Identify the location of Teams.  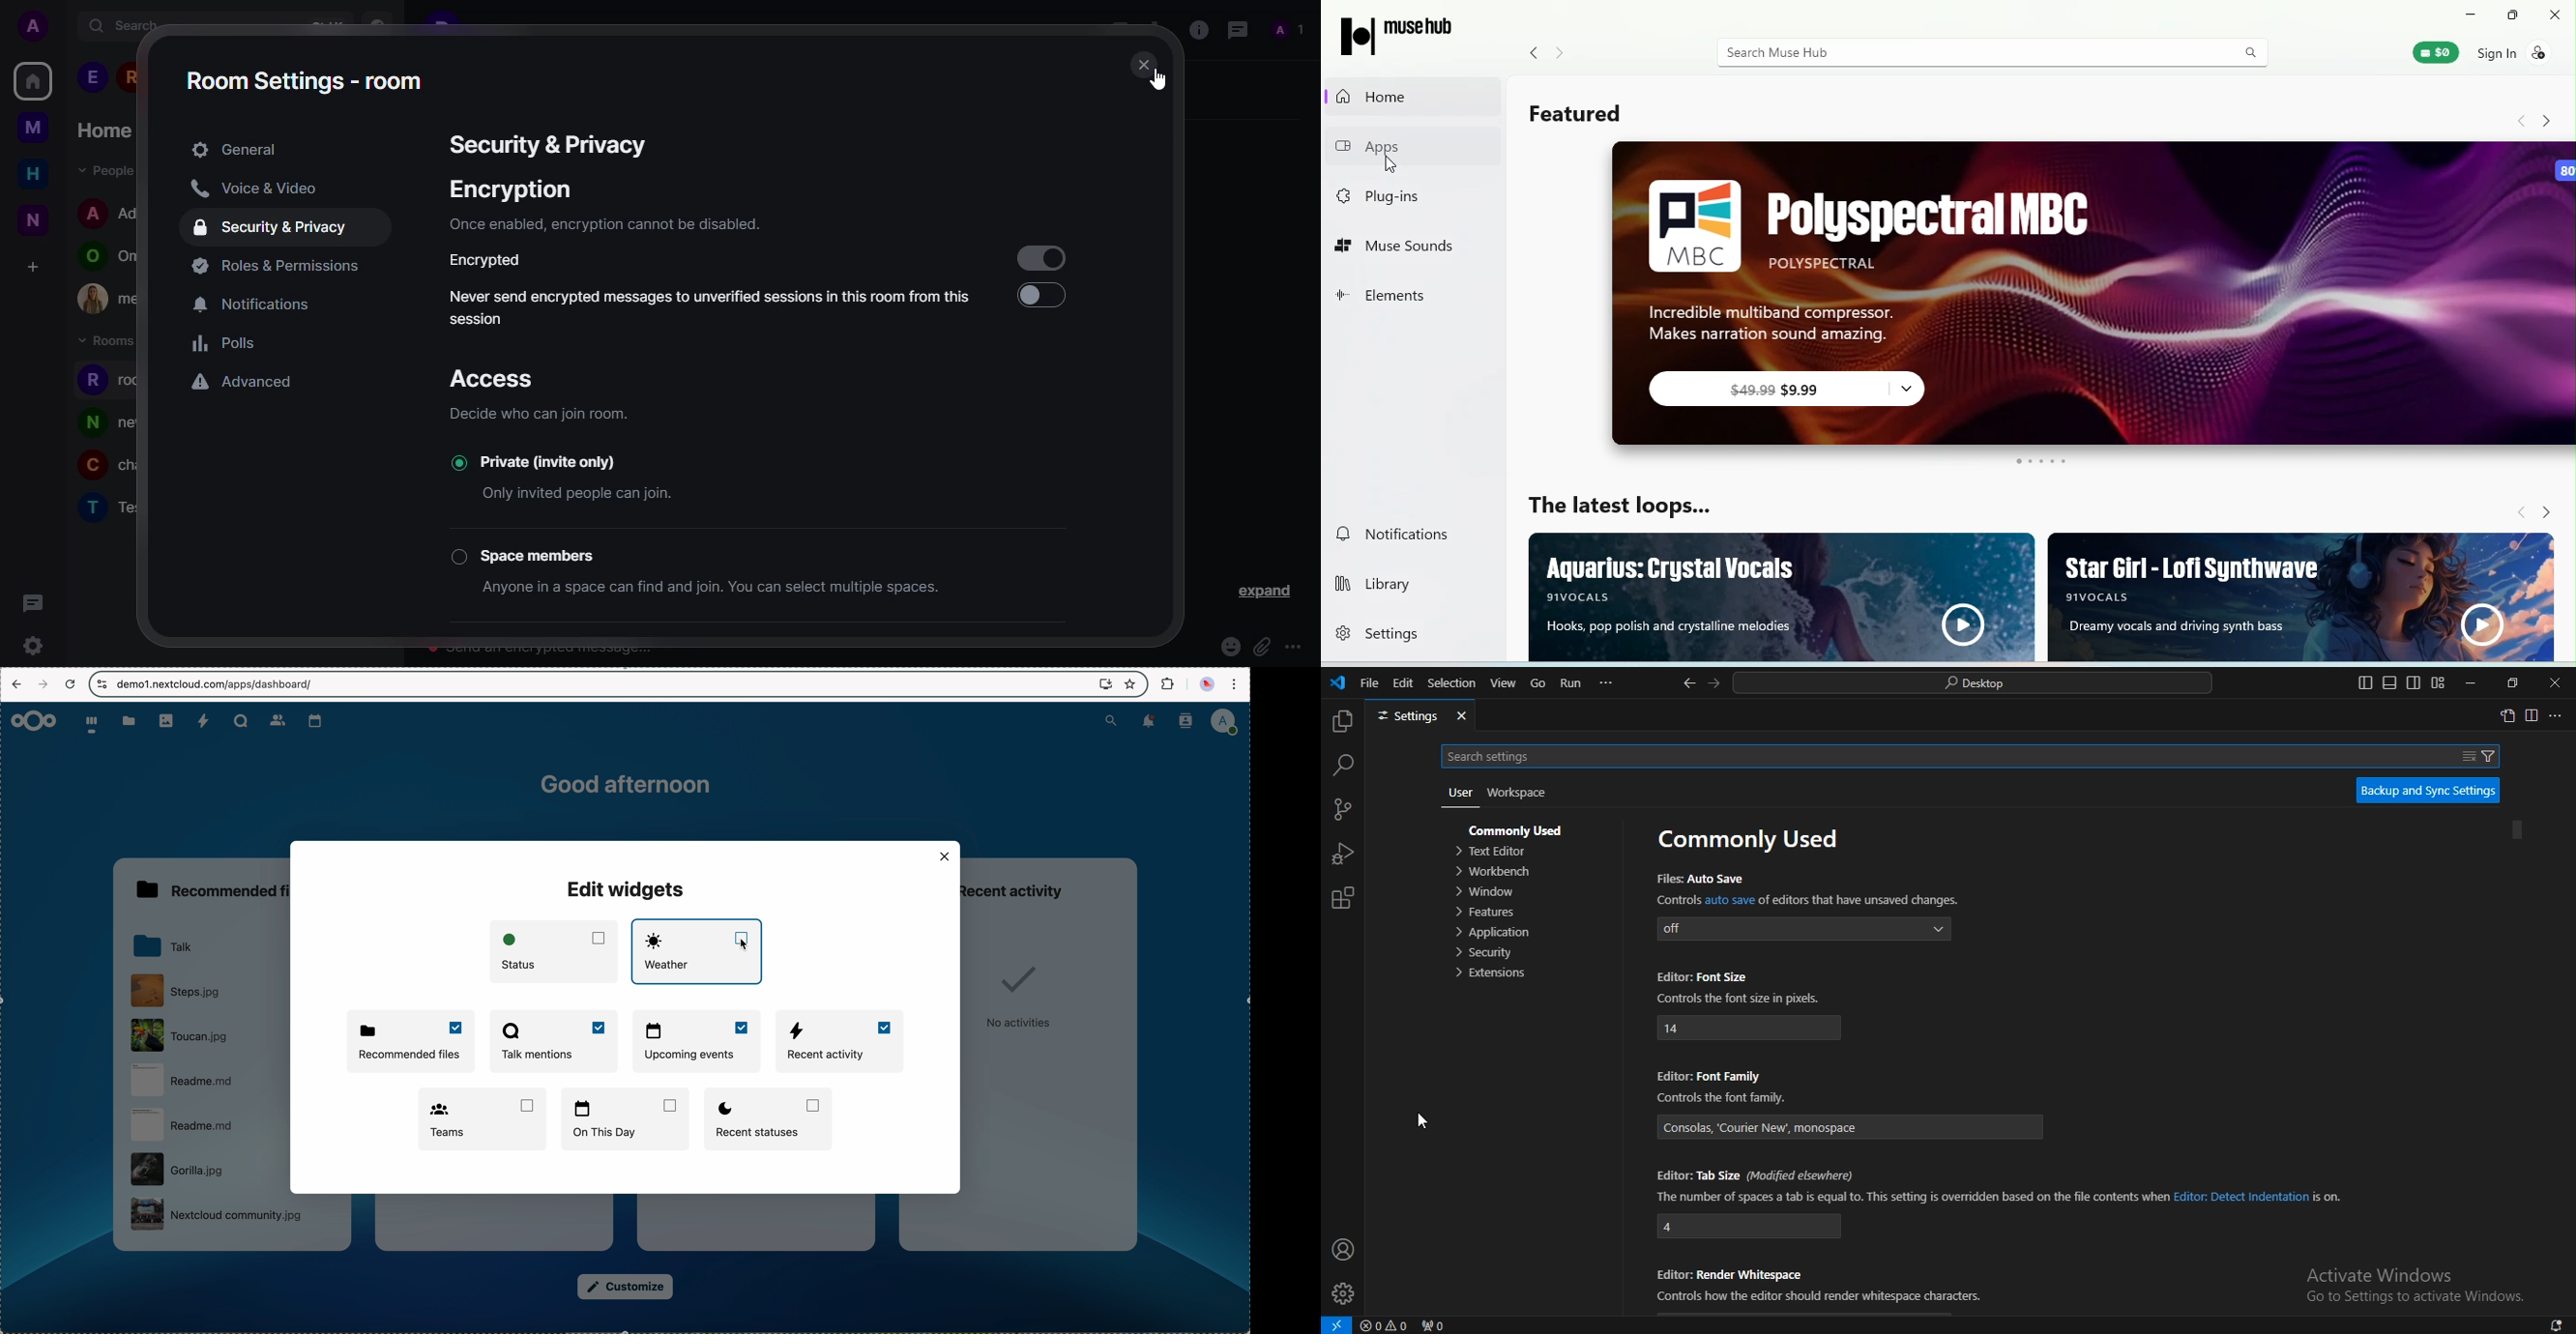
(481, 1120).